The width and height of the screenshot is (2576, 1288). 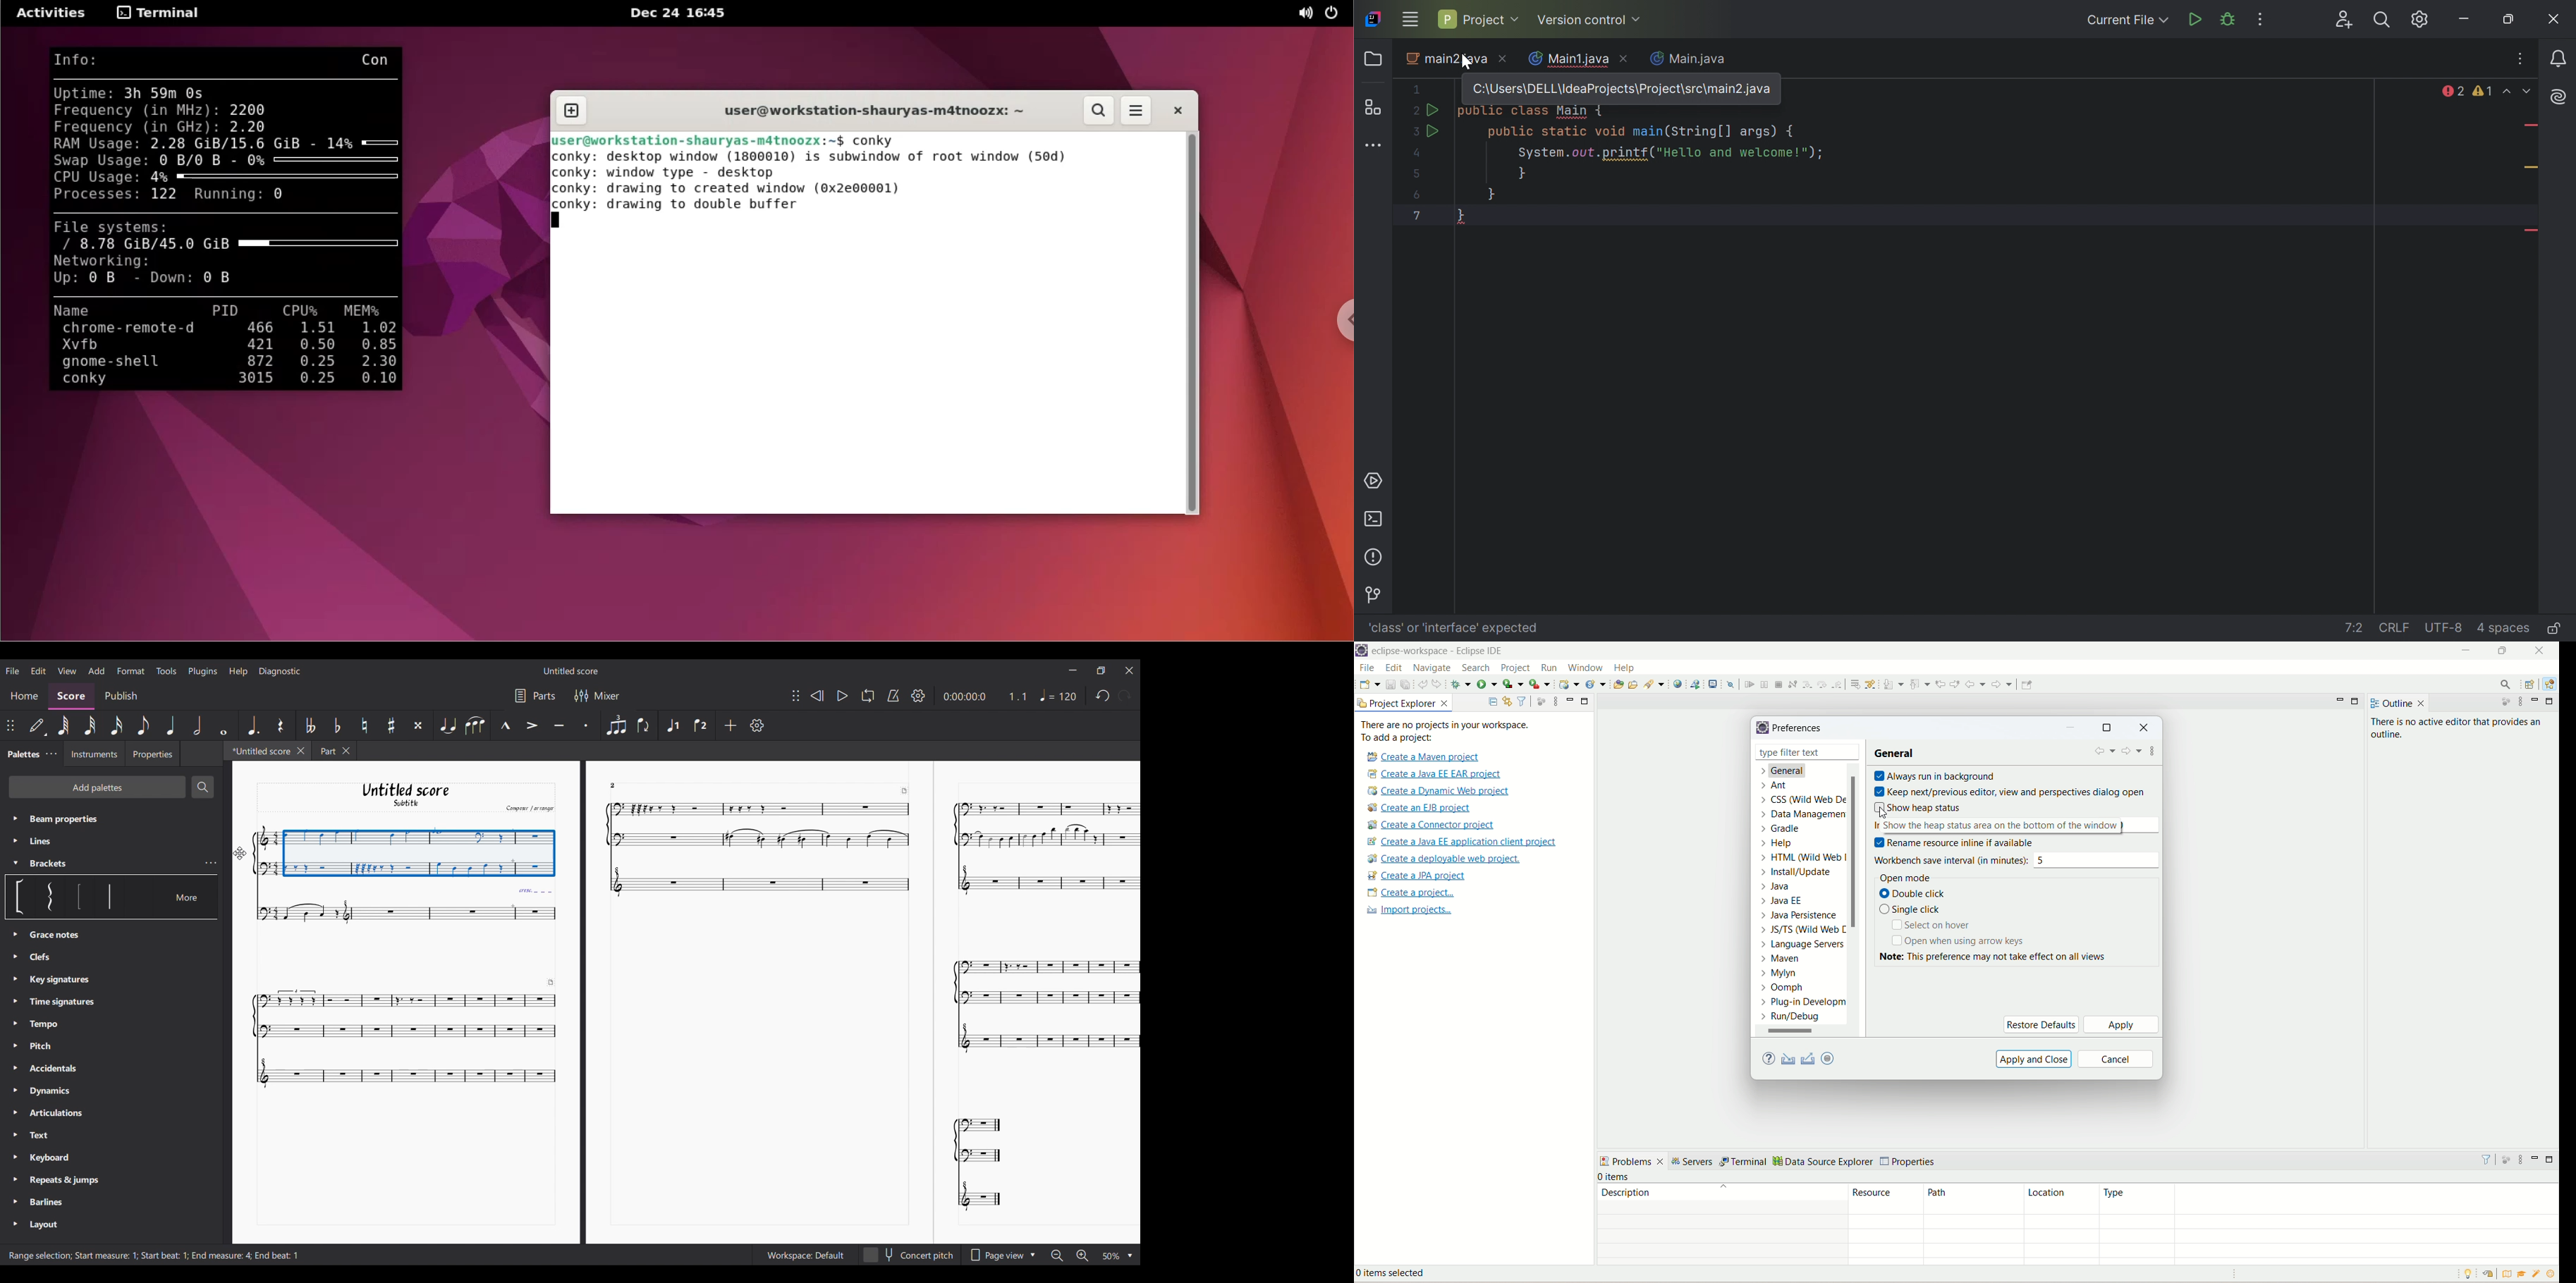 I want to click on Option under bracket section, so click(x=80, y=897).